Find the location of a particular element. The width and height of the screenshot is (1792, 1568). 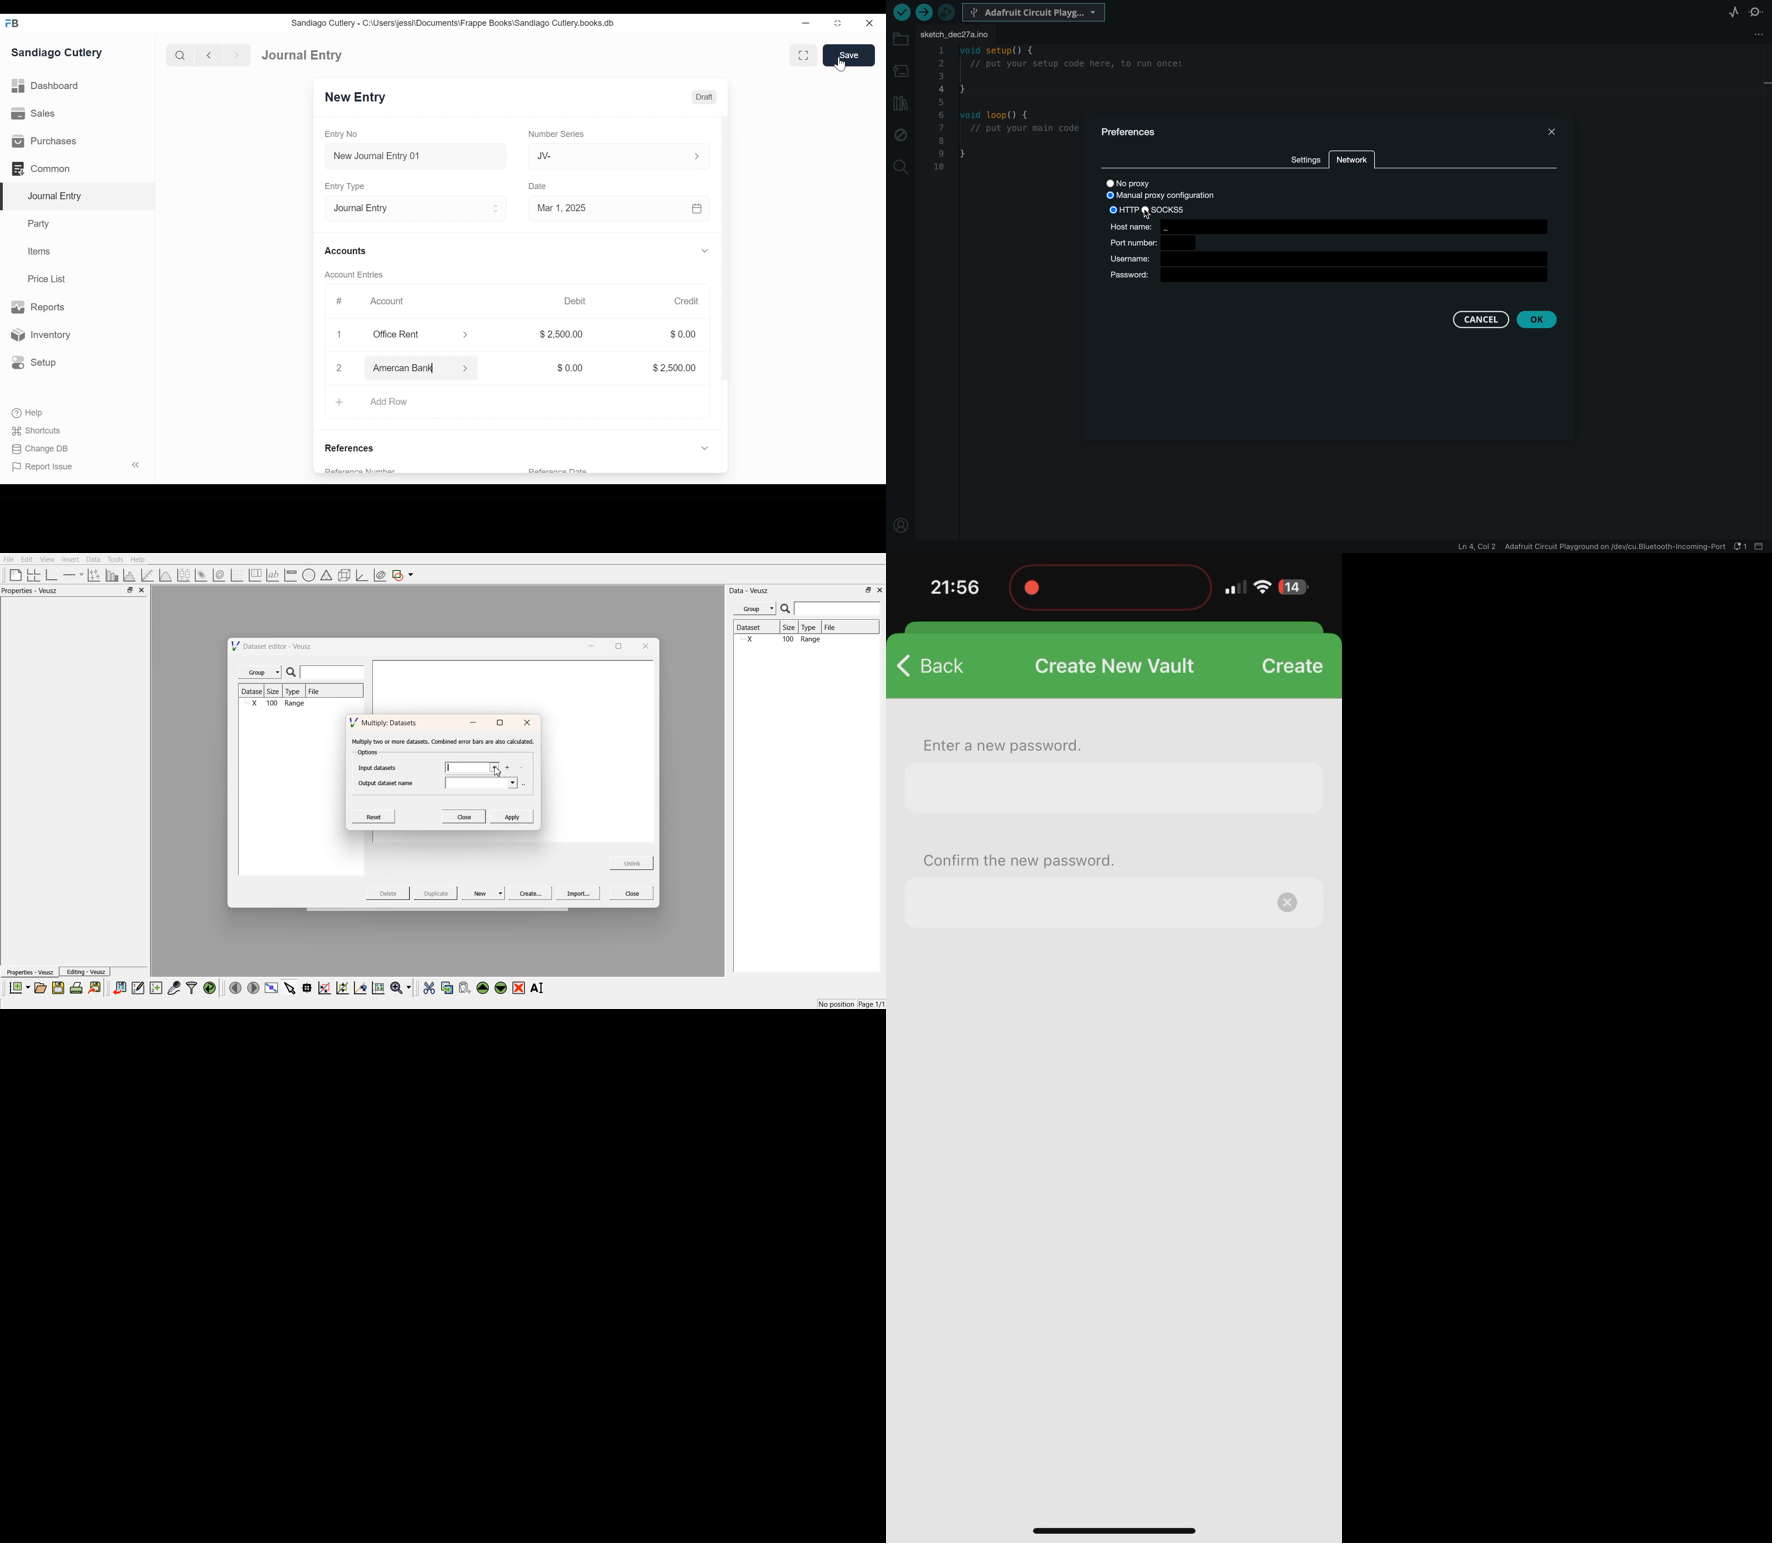

Apply is located at coordinates (512, 816).